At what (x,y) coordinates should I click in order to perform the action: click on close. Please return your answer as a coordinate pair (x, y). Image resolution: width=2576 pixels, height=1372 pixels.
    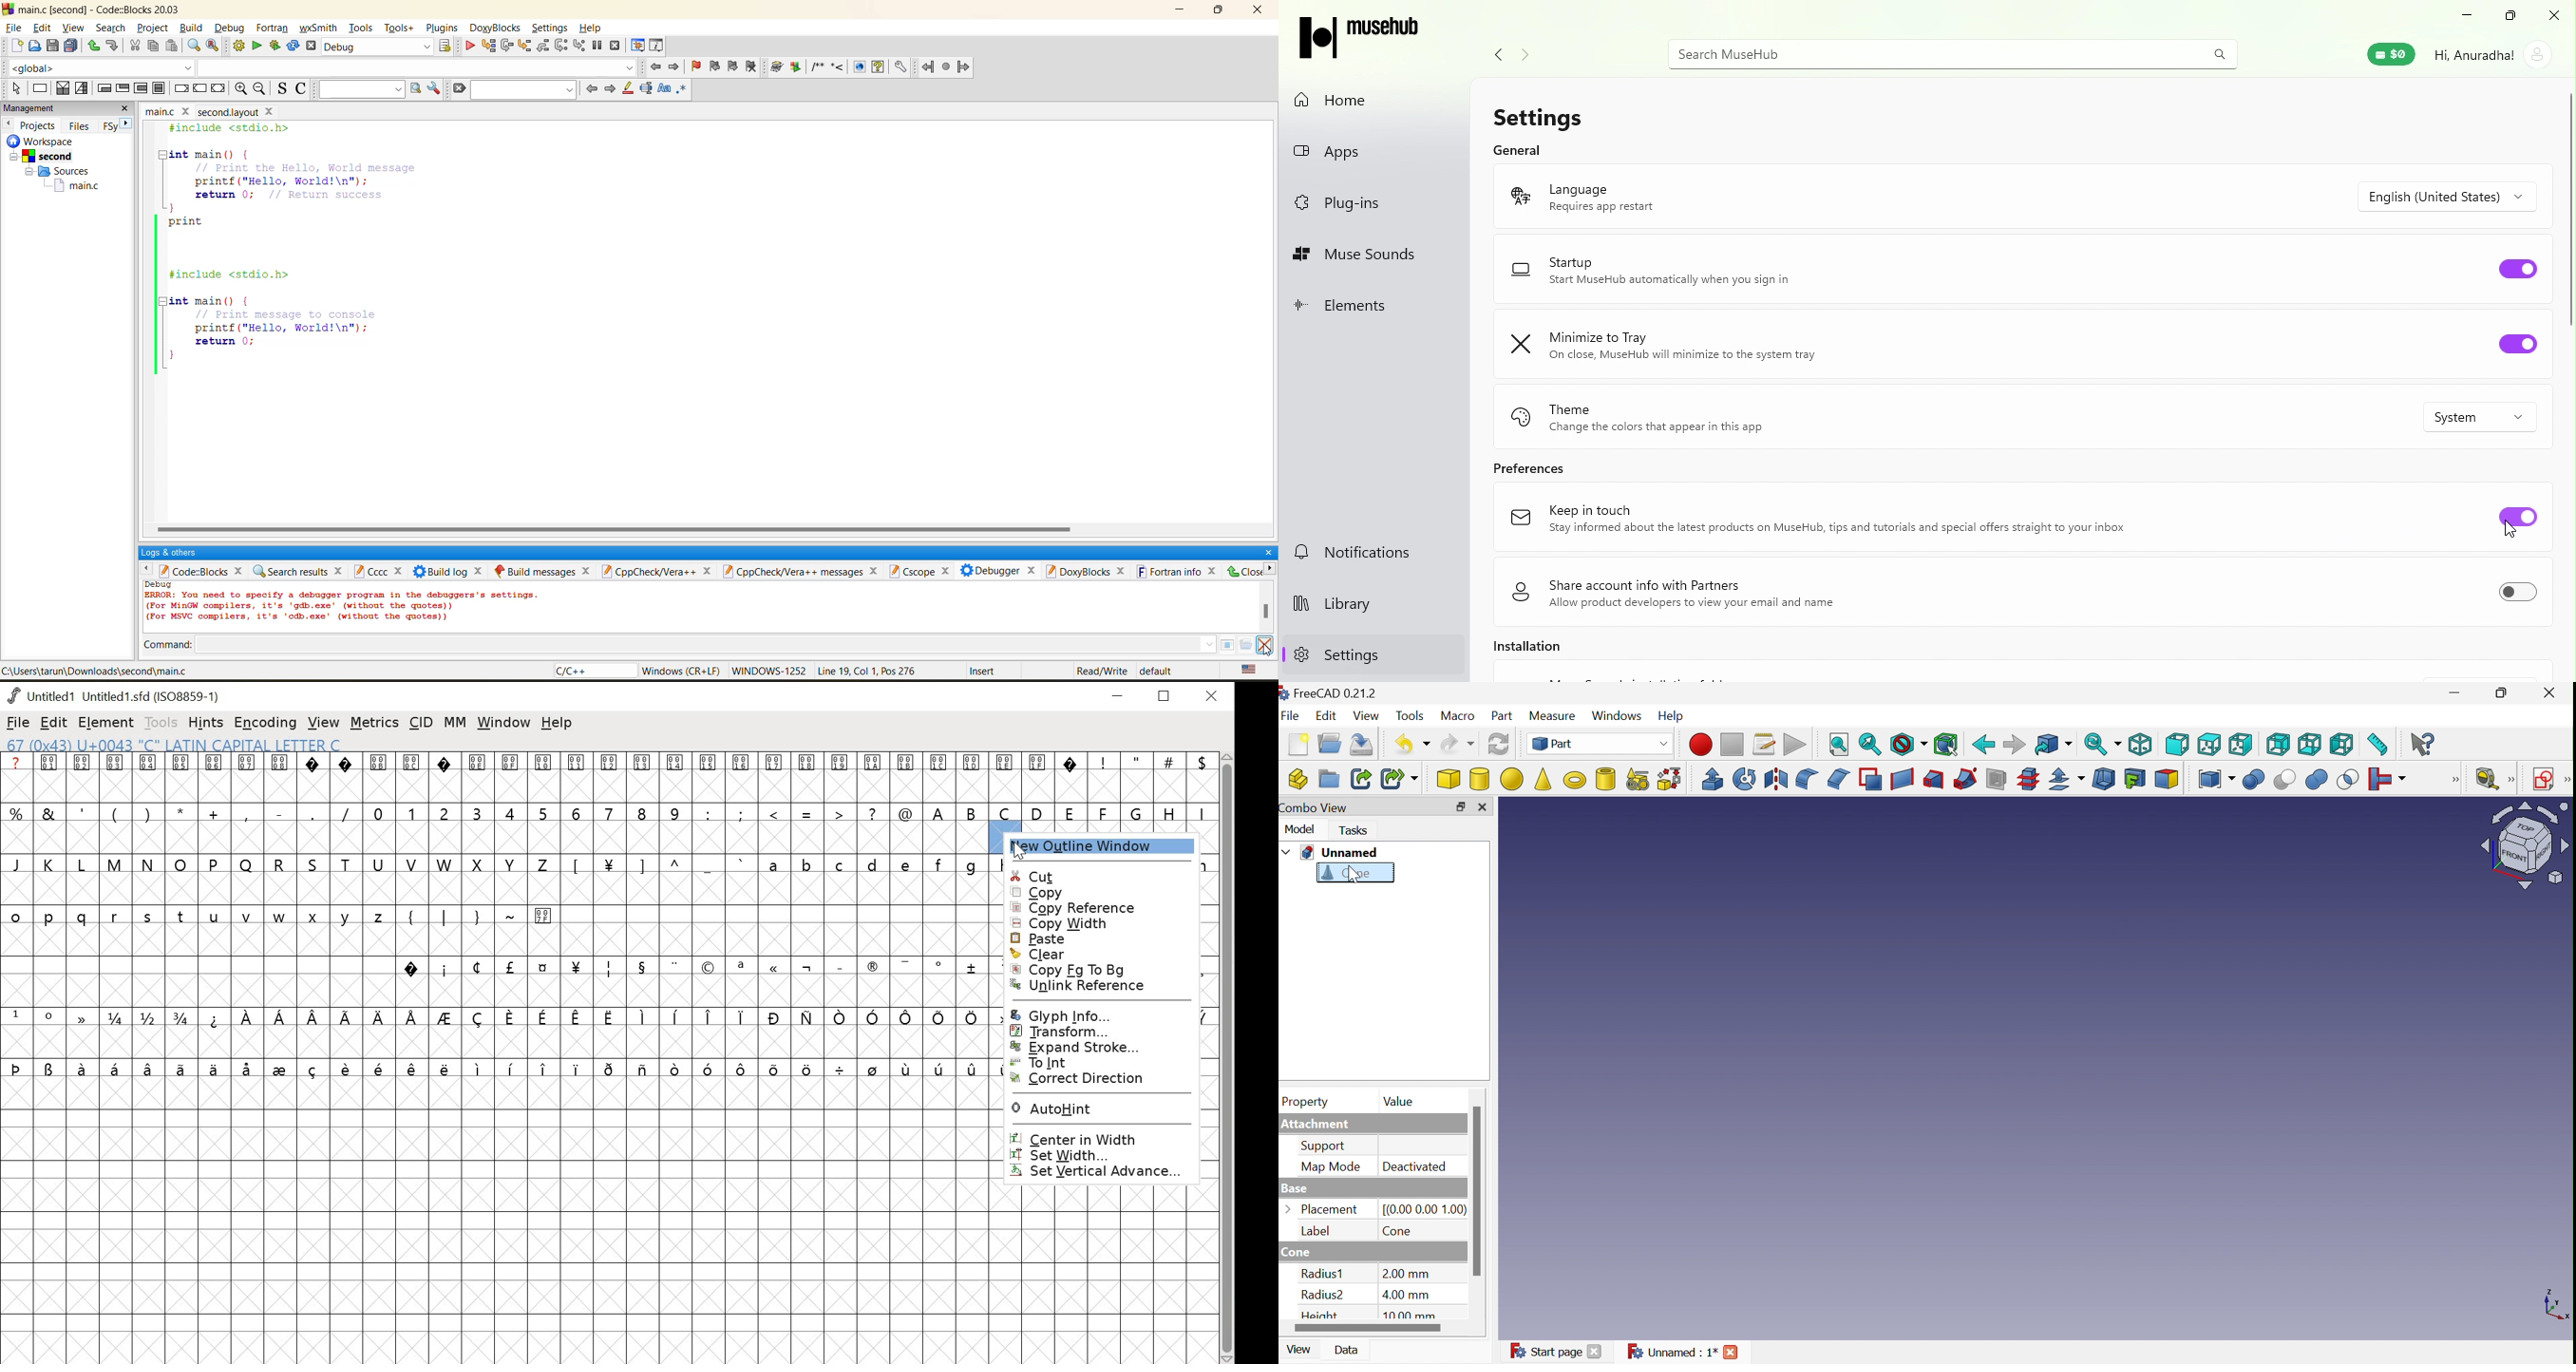
    Looking at the image, I should click on (1261, 11).